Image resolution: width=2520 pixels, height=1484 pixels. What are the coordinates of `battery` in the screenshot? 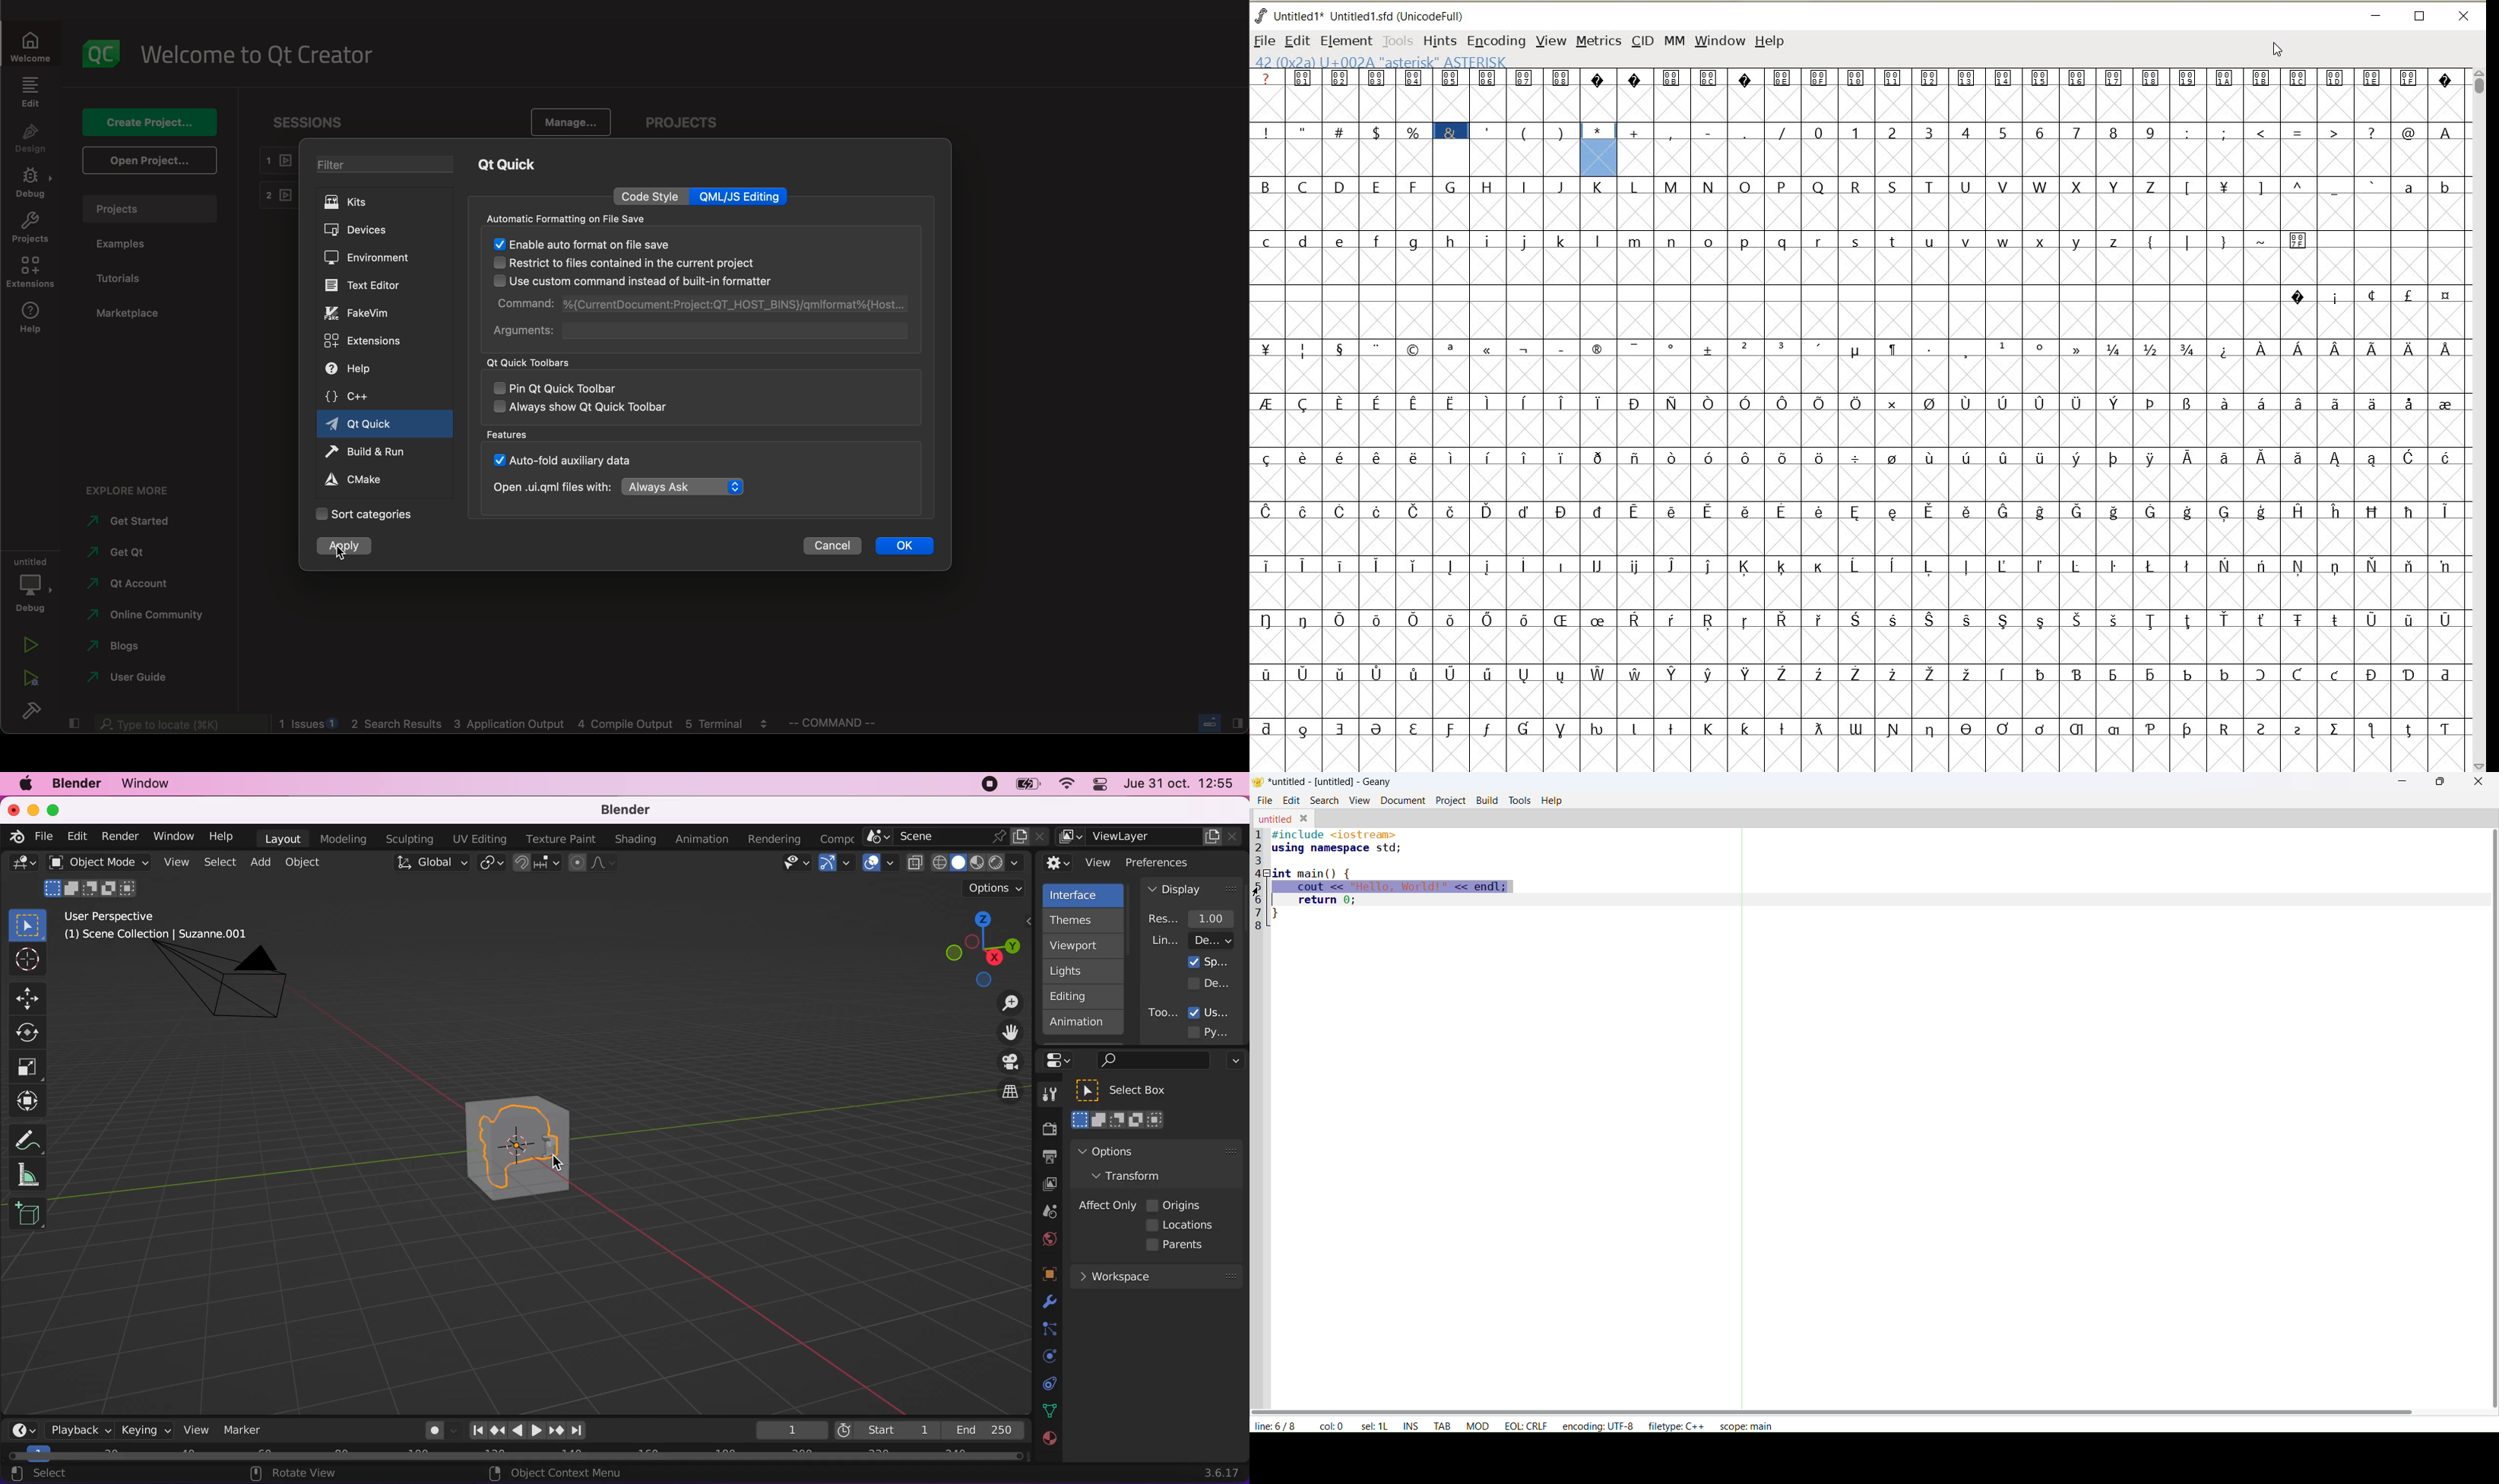 It's located at (1024, 787).